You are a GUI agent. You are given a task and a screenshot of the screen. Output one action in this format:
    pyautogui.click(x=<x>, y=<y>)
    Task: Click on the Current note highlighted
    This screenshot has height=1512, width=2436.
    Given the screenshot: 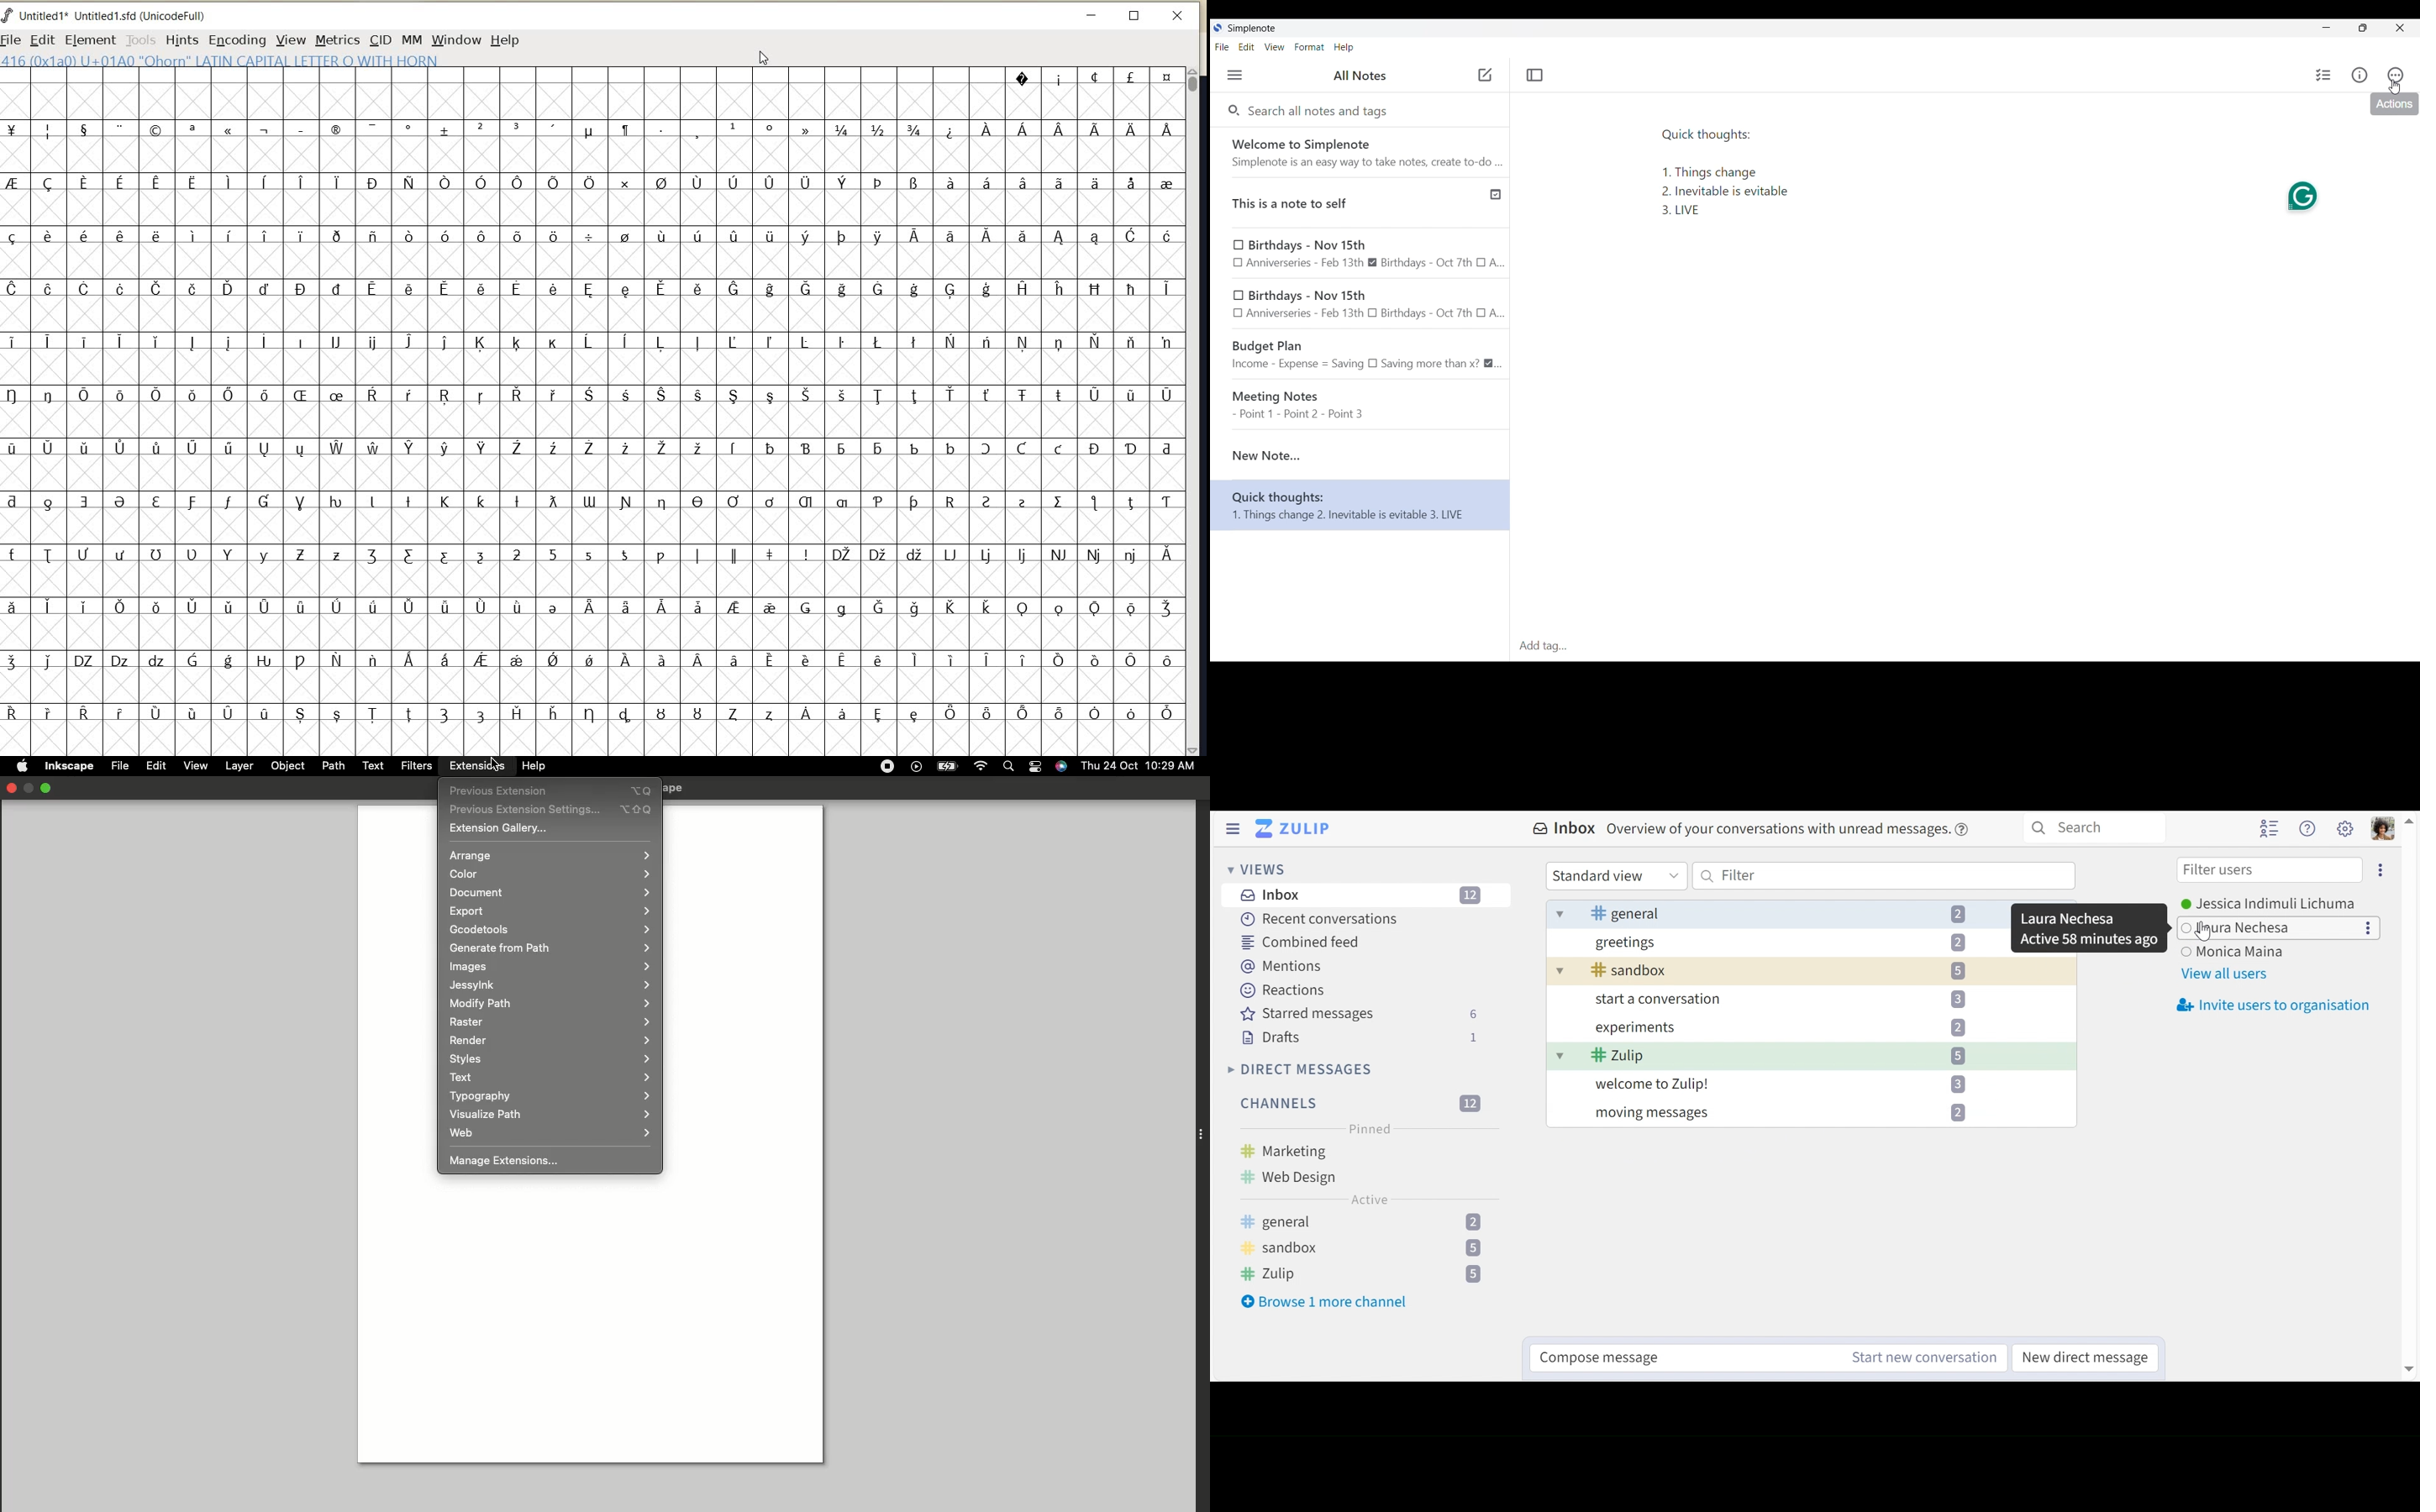 What is the action you would take?
    pyautogui.click(x=1359, y=451)
    